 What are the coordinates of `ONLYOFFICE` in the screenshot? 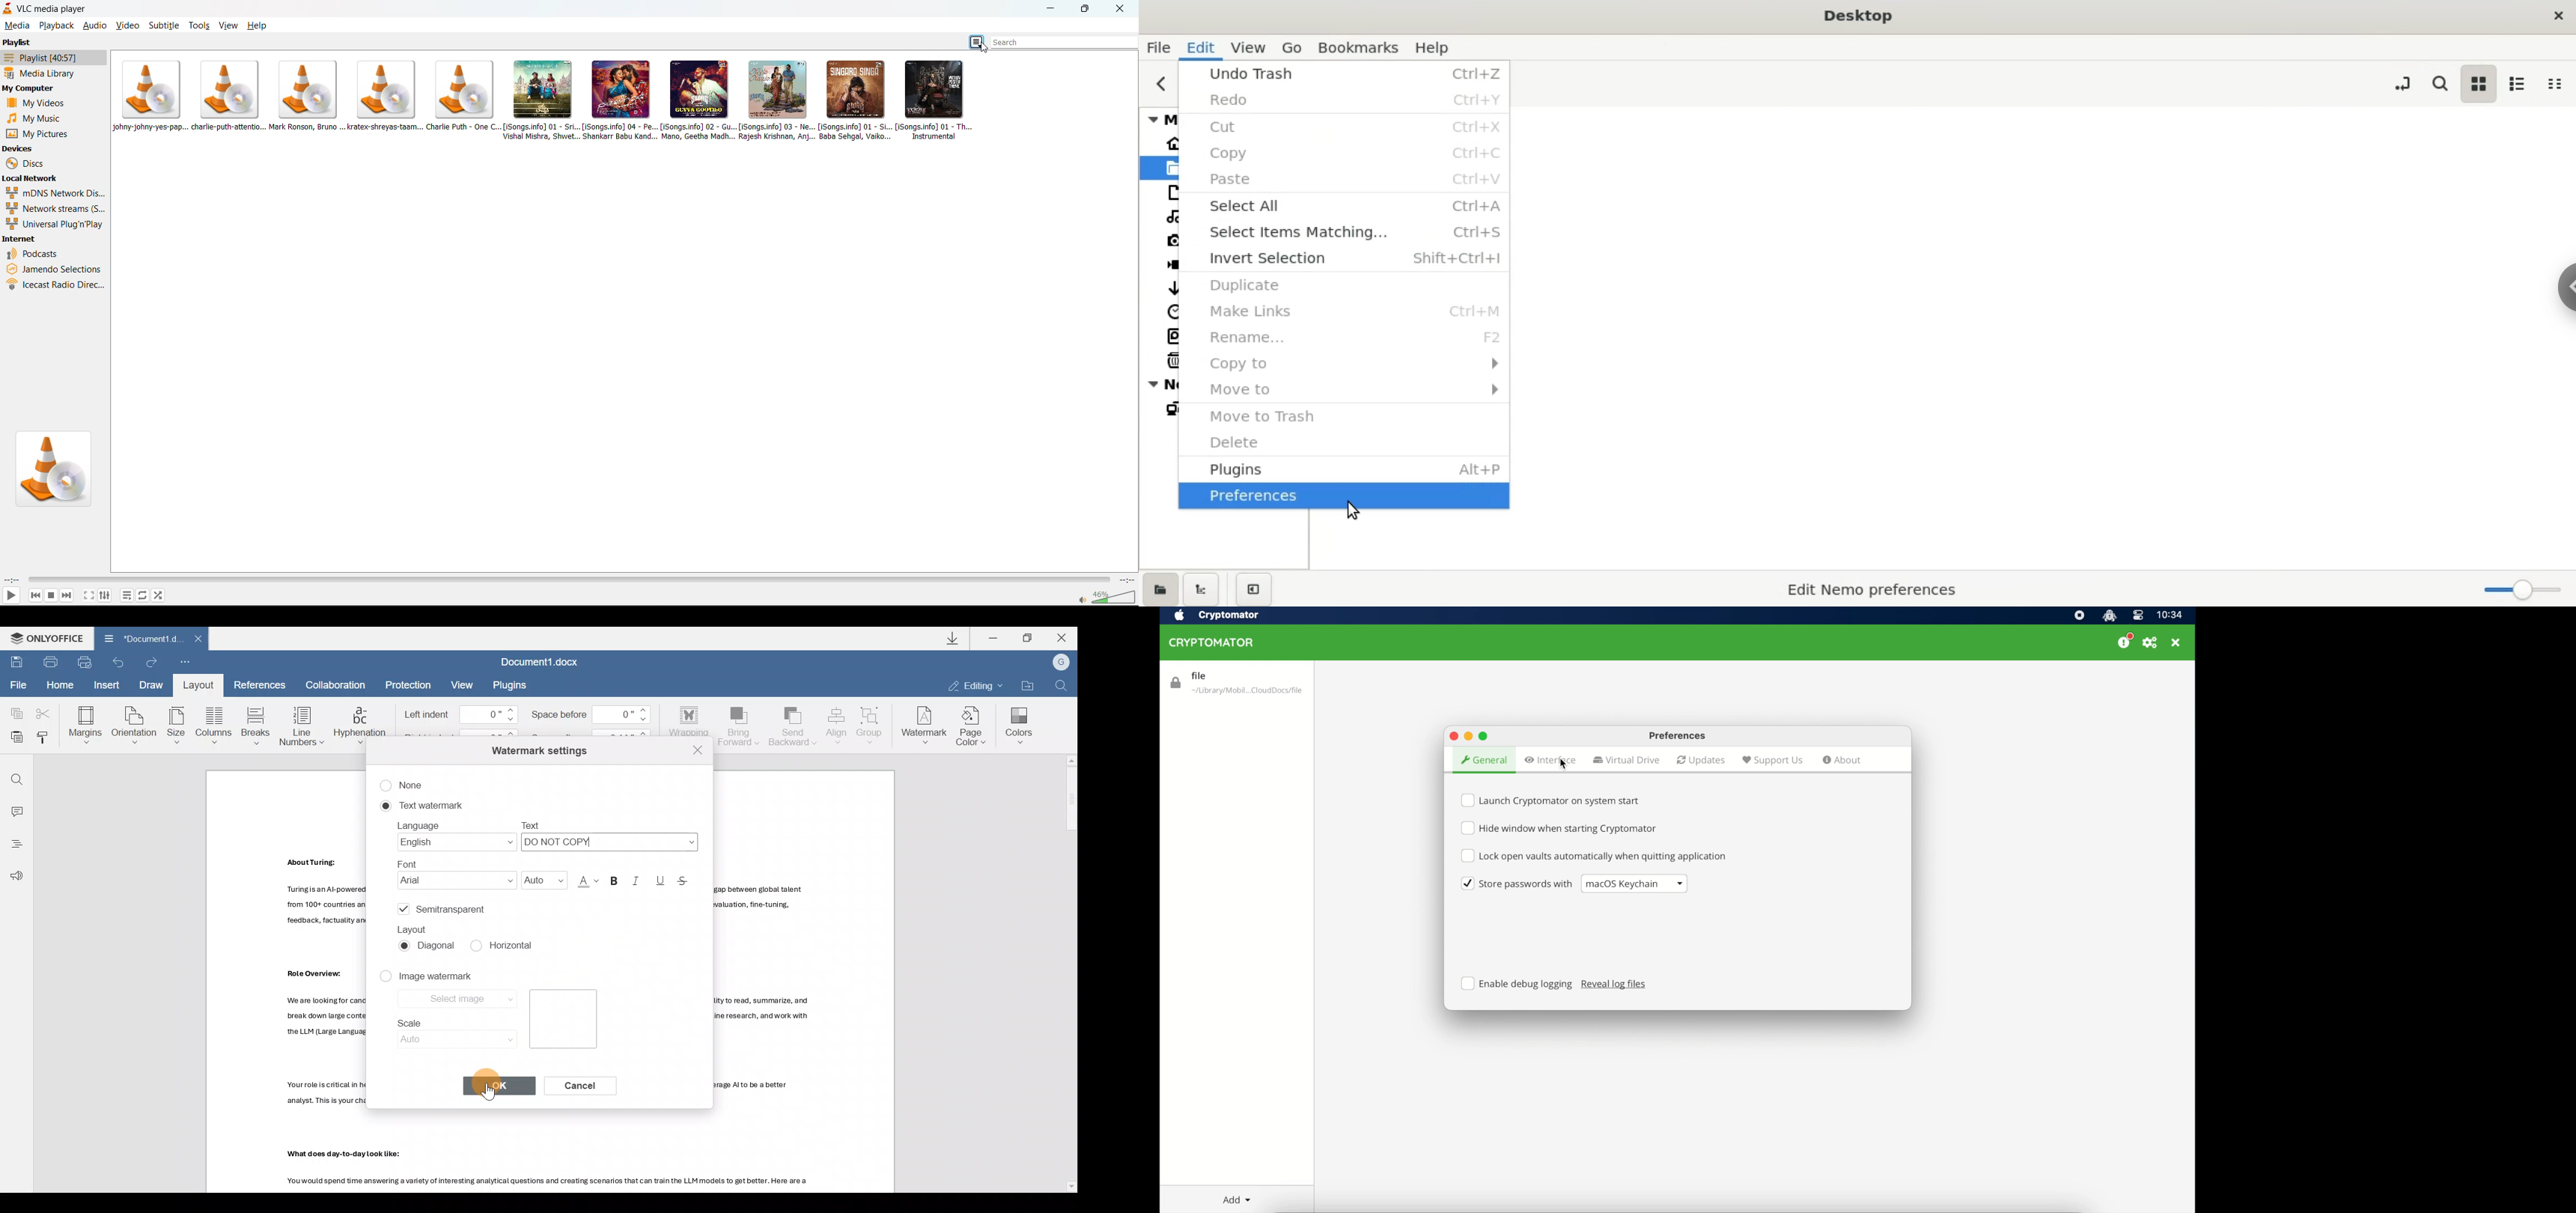 It's located at (47, 637).